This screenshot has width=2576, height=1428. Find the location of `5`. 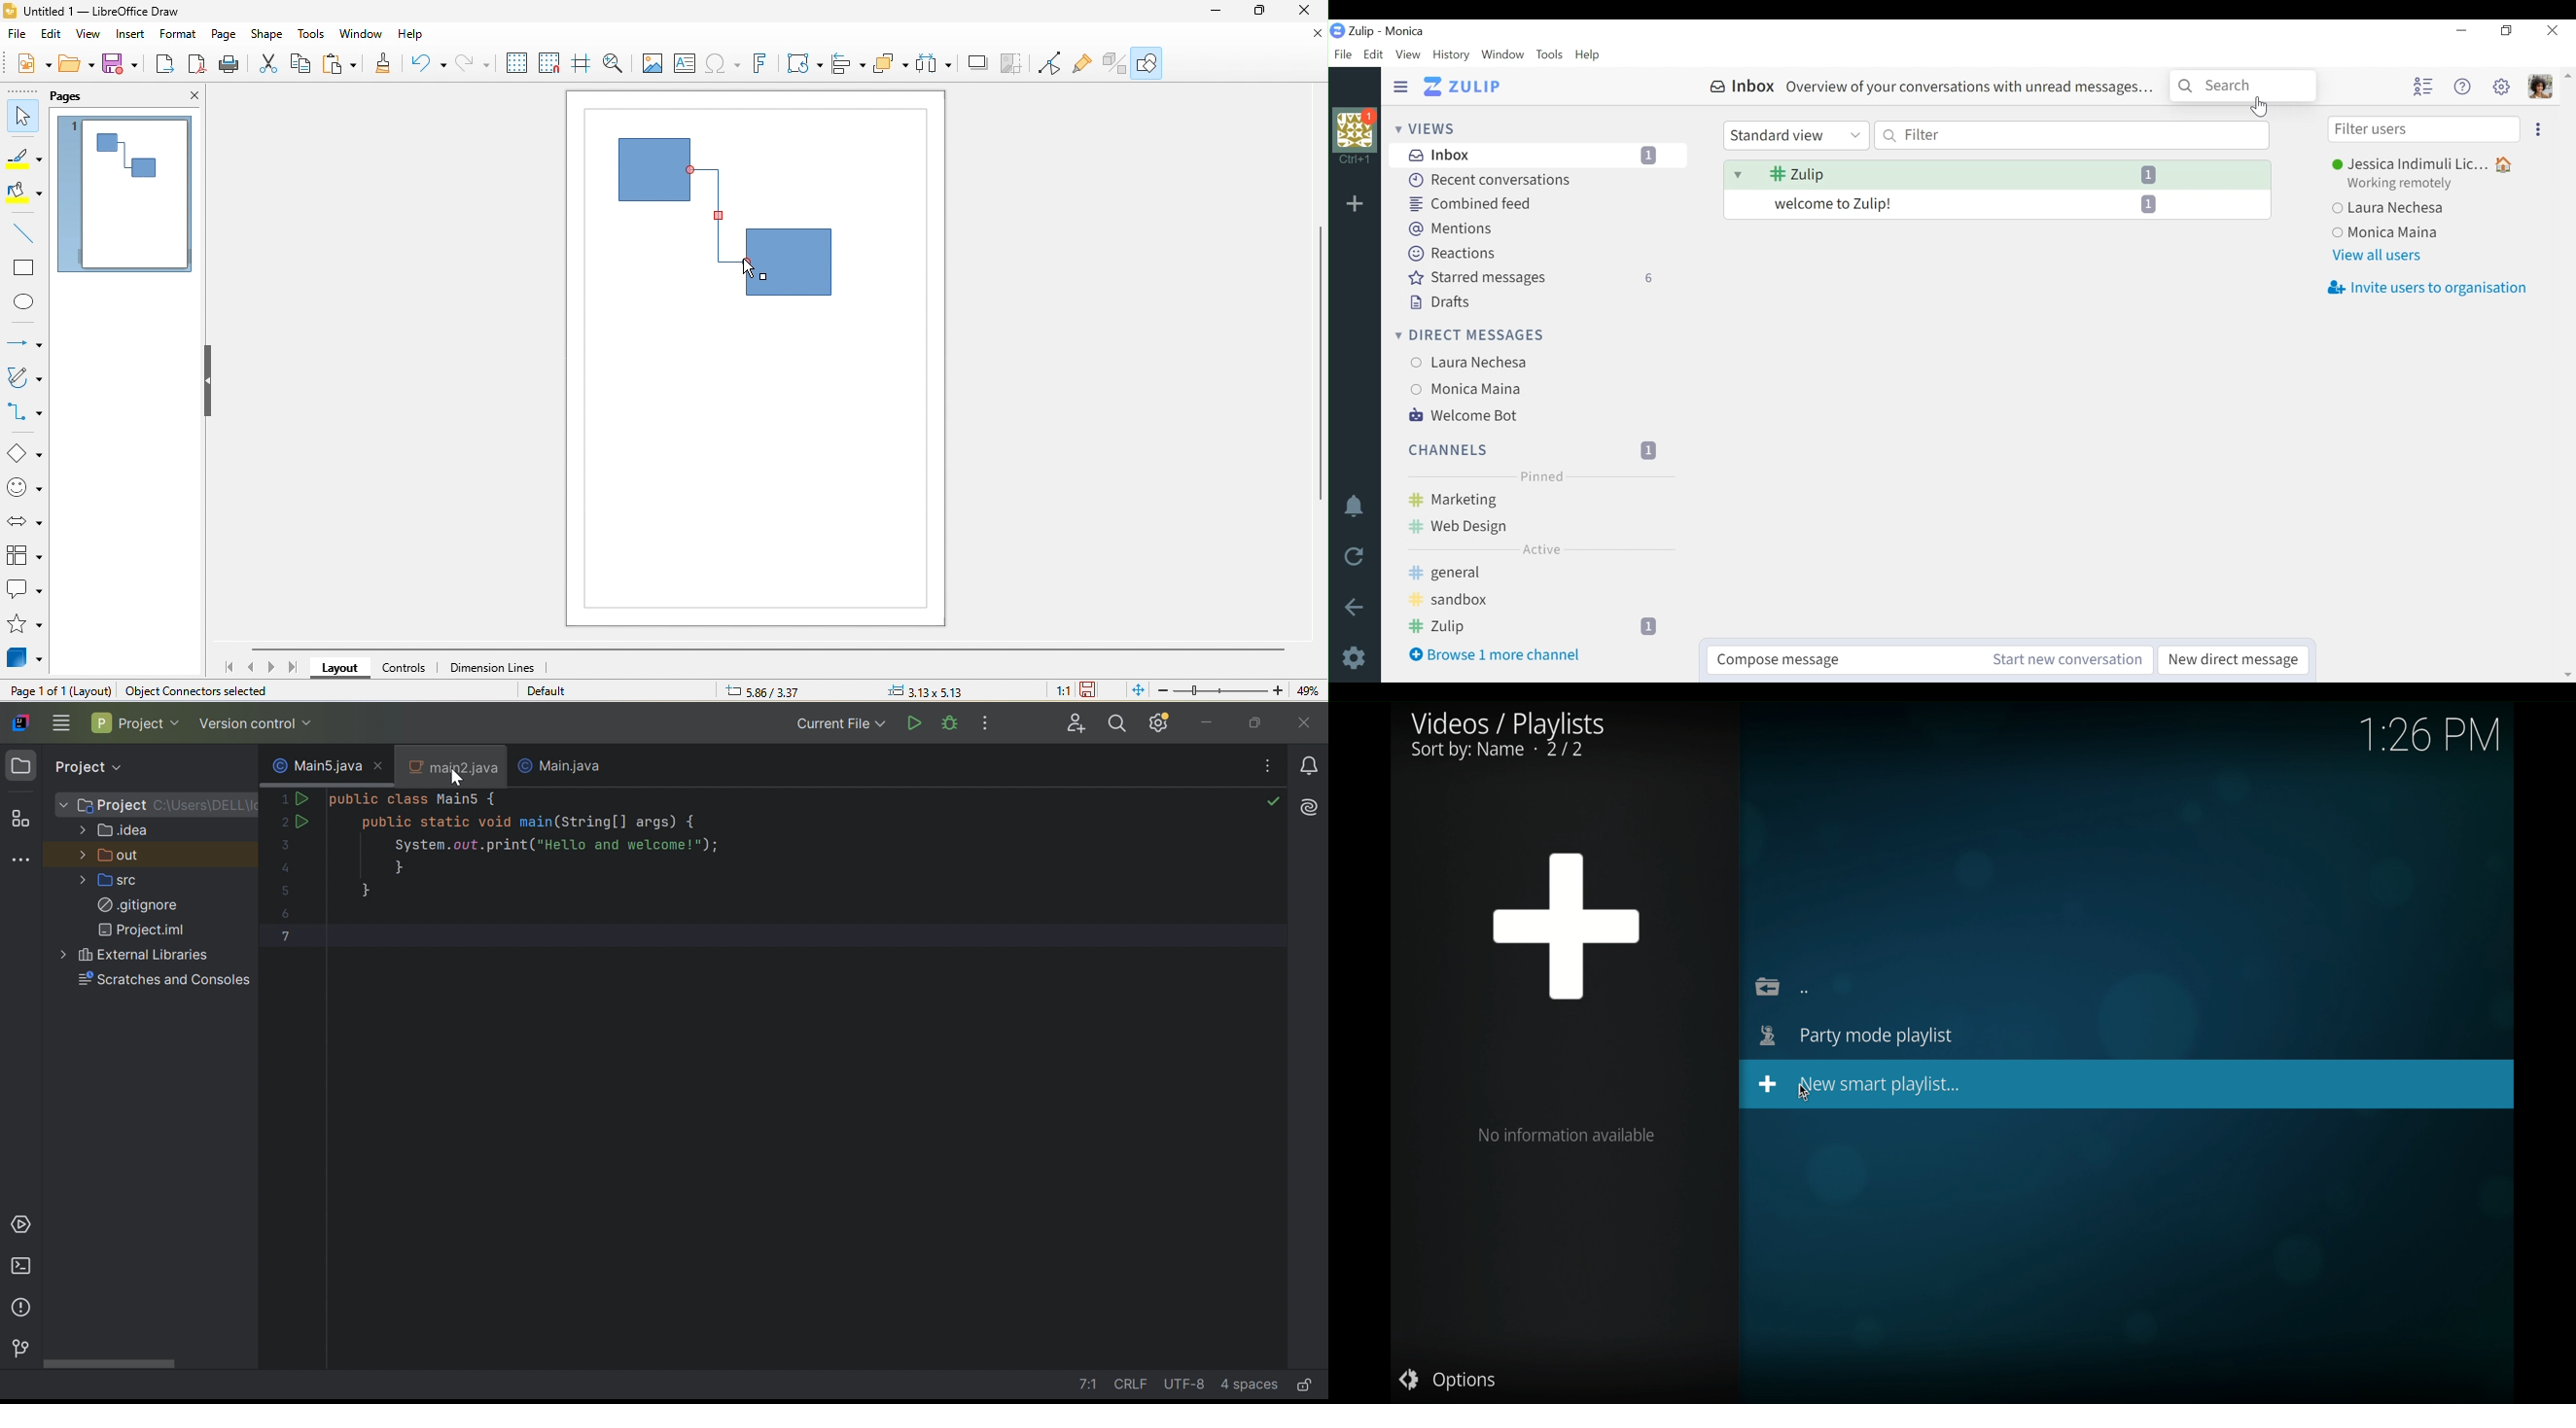

5 is located at coordinates (282, 889).